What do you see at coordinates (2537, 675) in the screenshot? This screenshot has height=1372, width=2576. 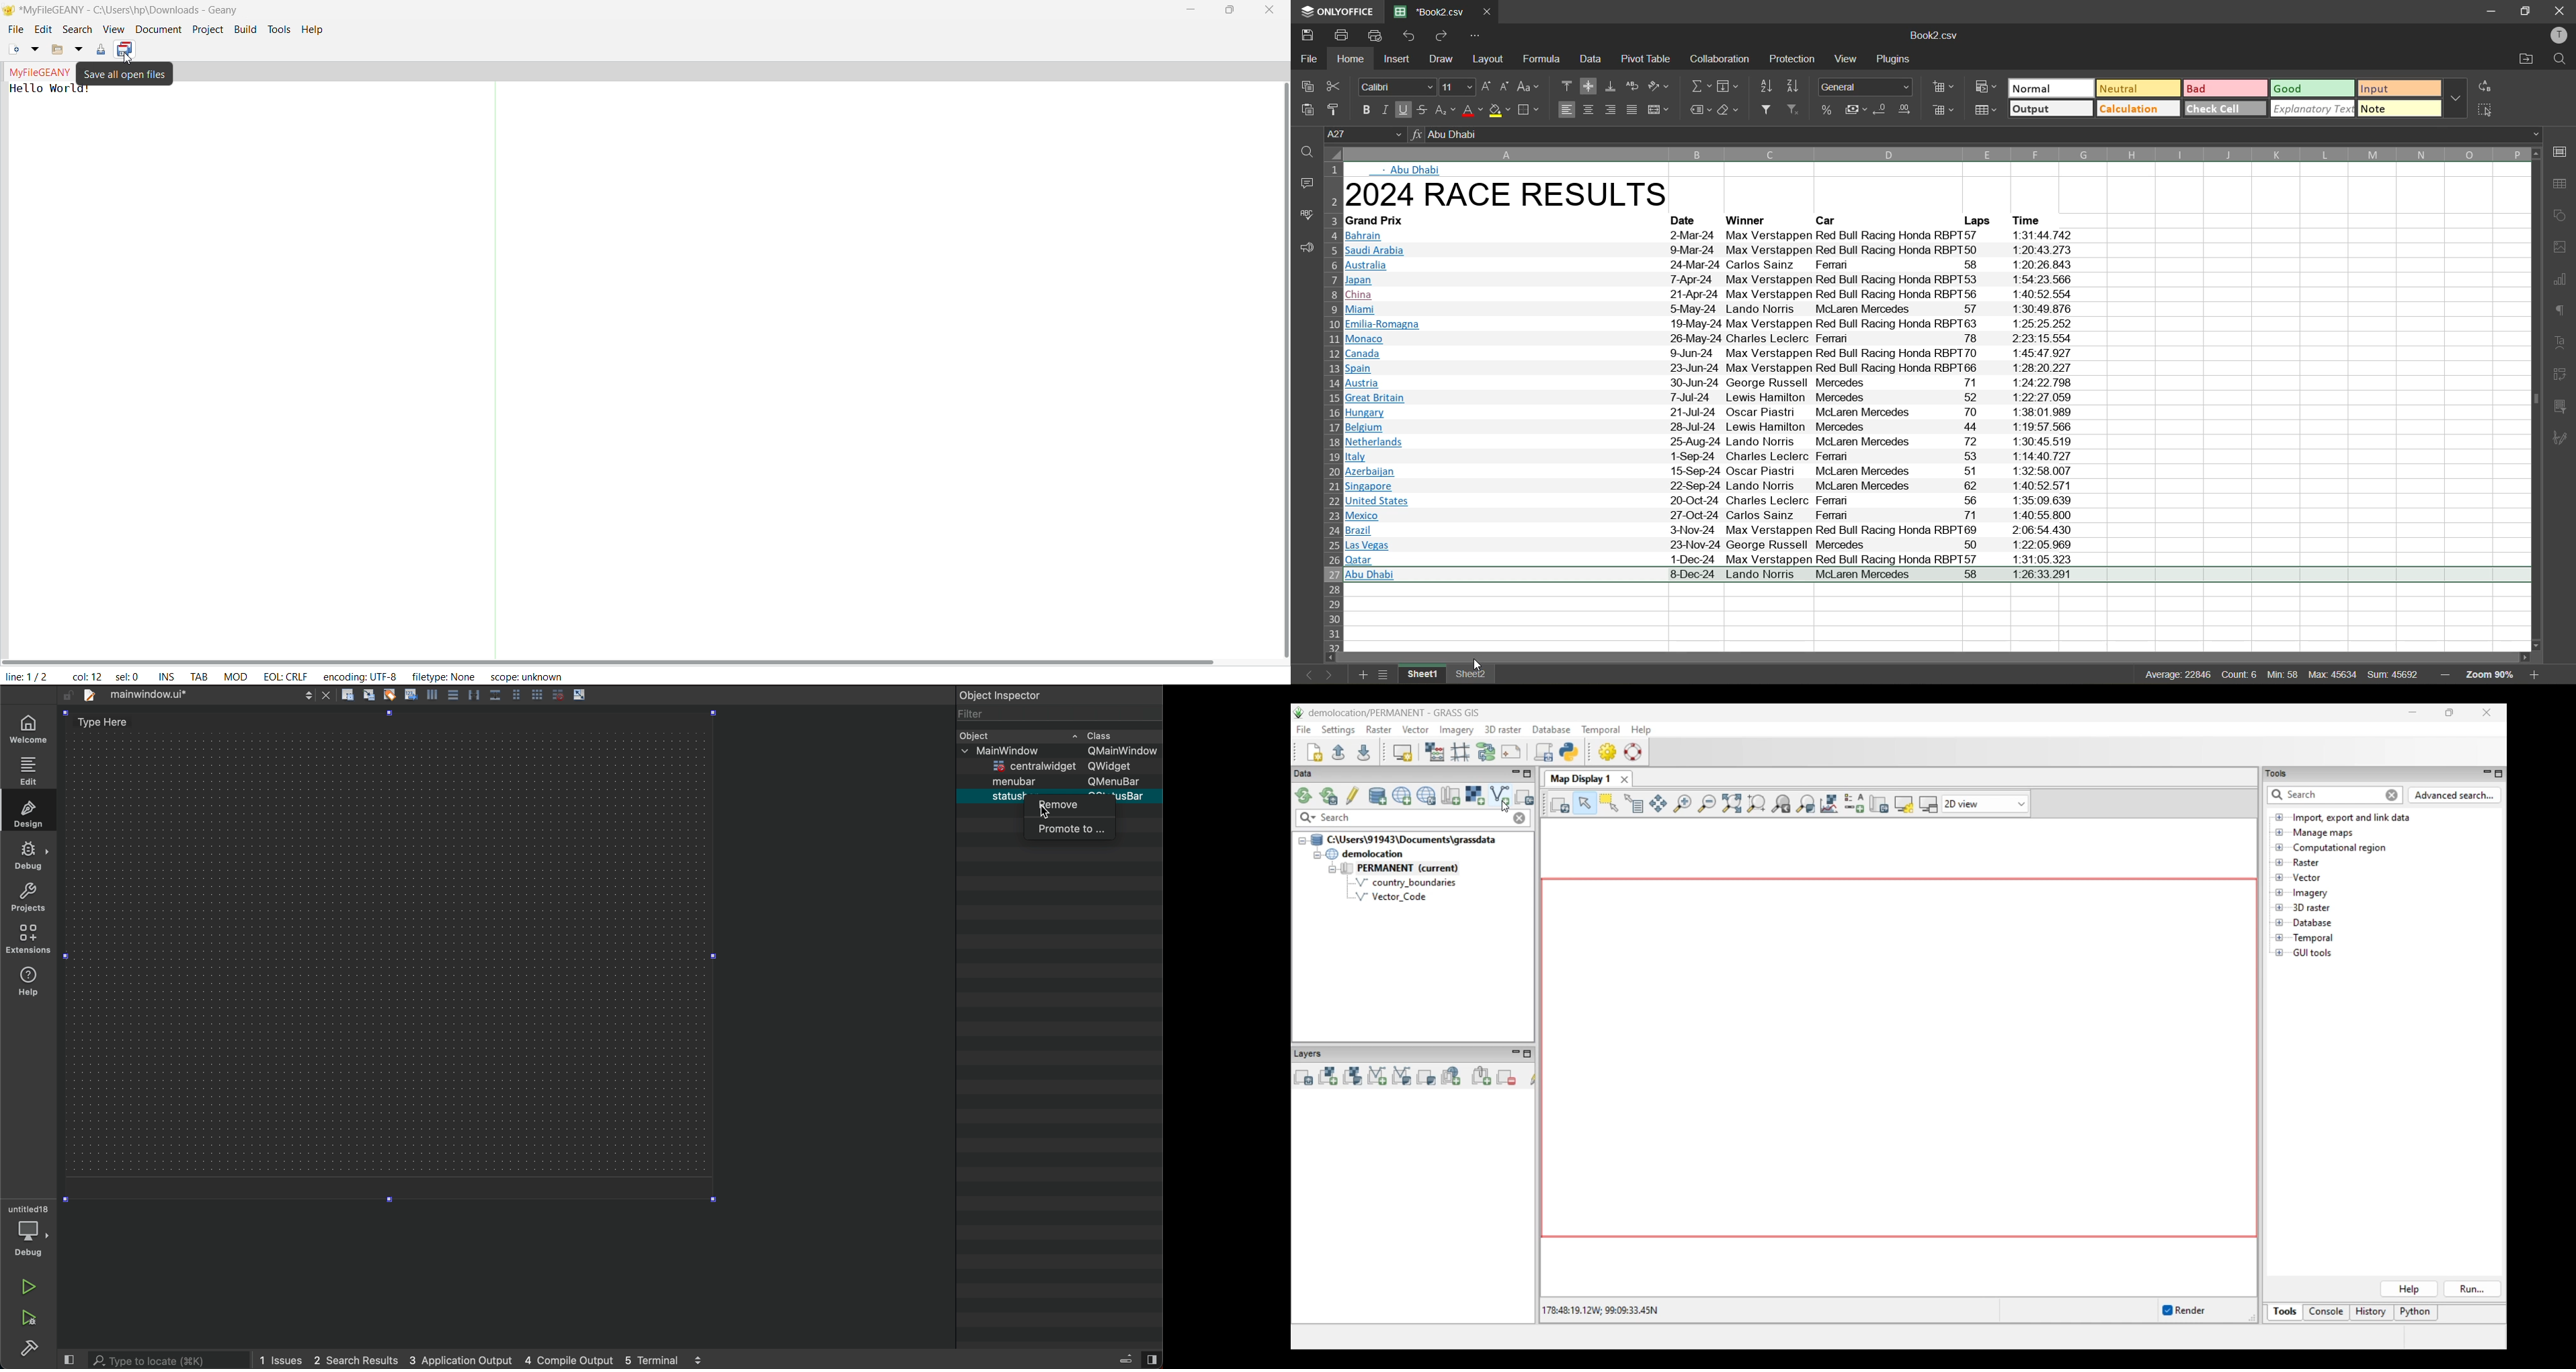 I see `zoom in` at bounding box center [2537, 675].